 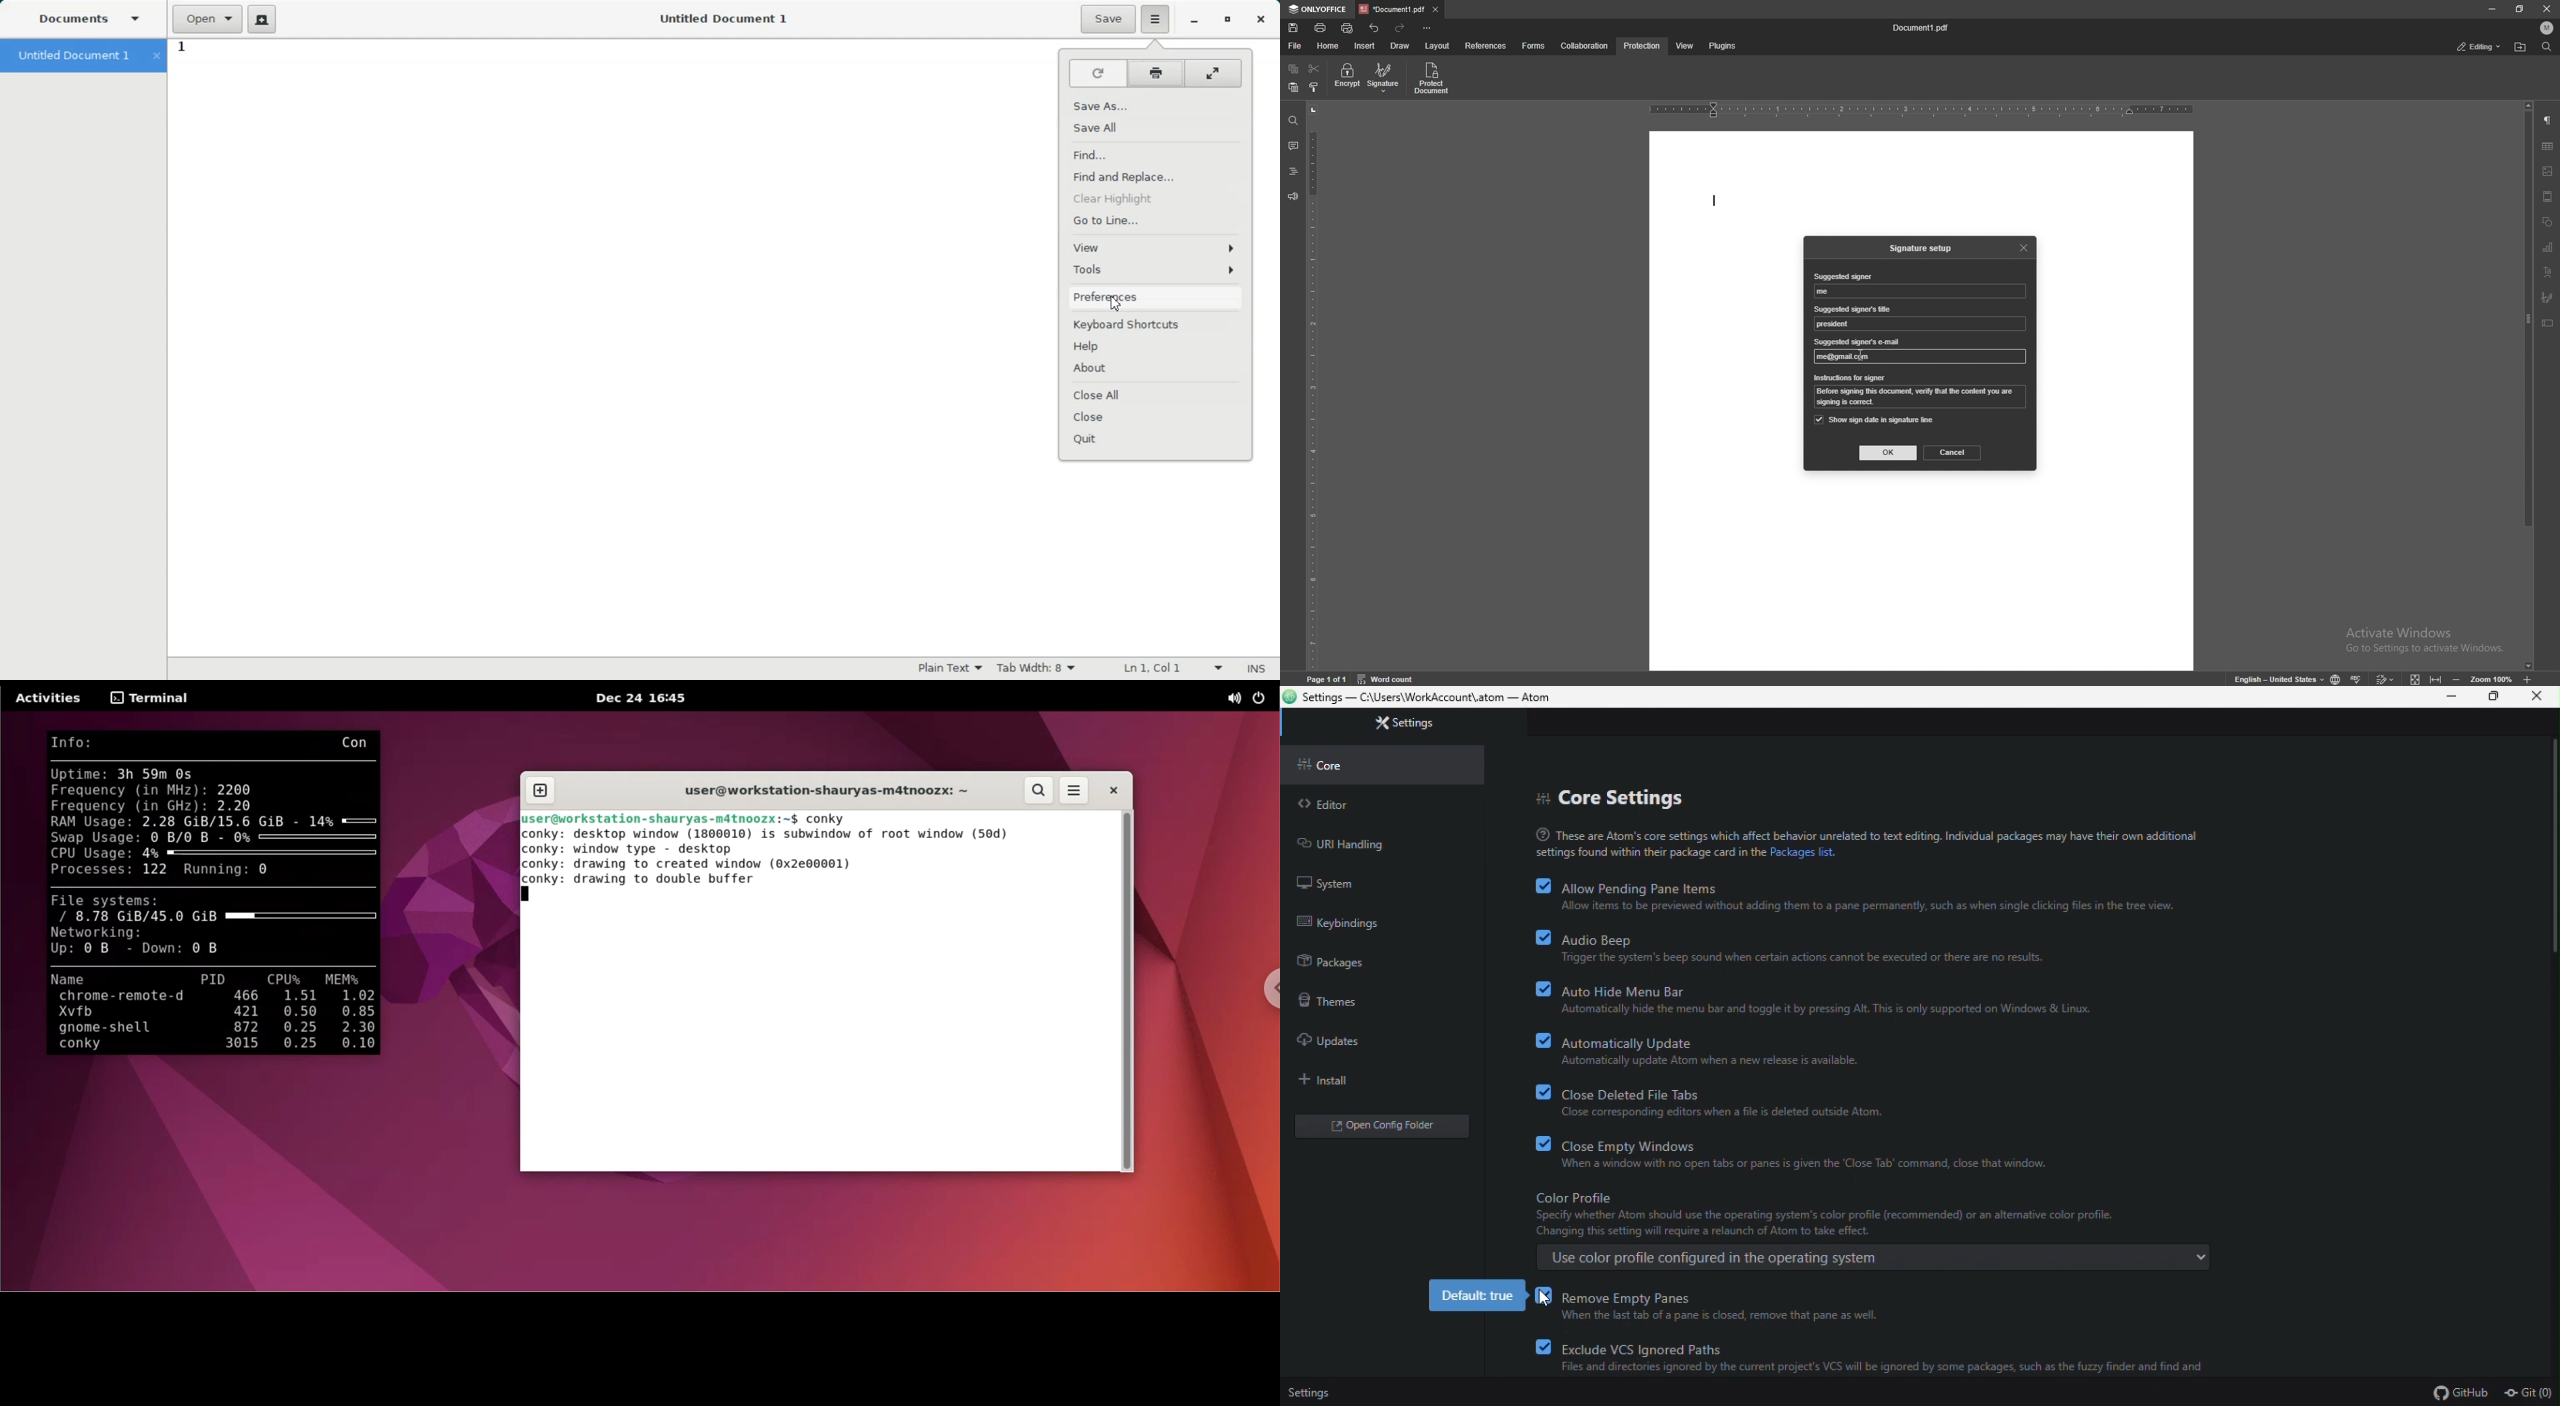 What do you see at coordinates (2547, 121) in the screenshot?
I see `paragraph` at bounding box center [2547, 121].